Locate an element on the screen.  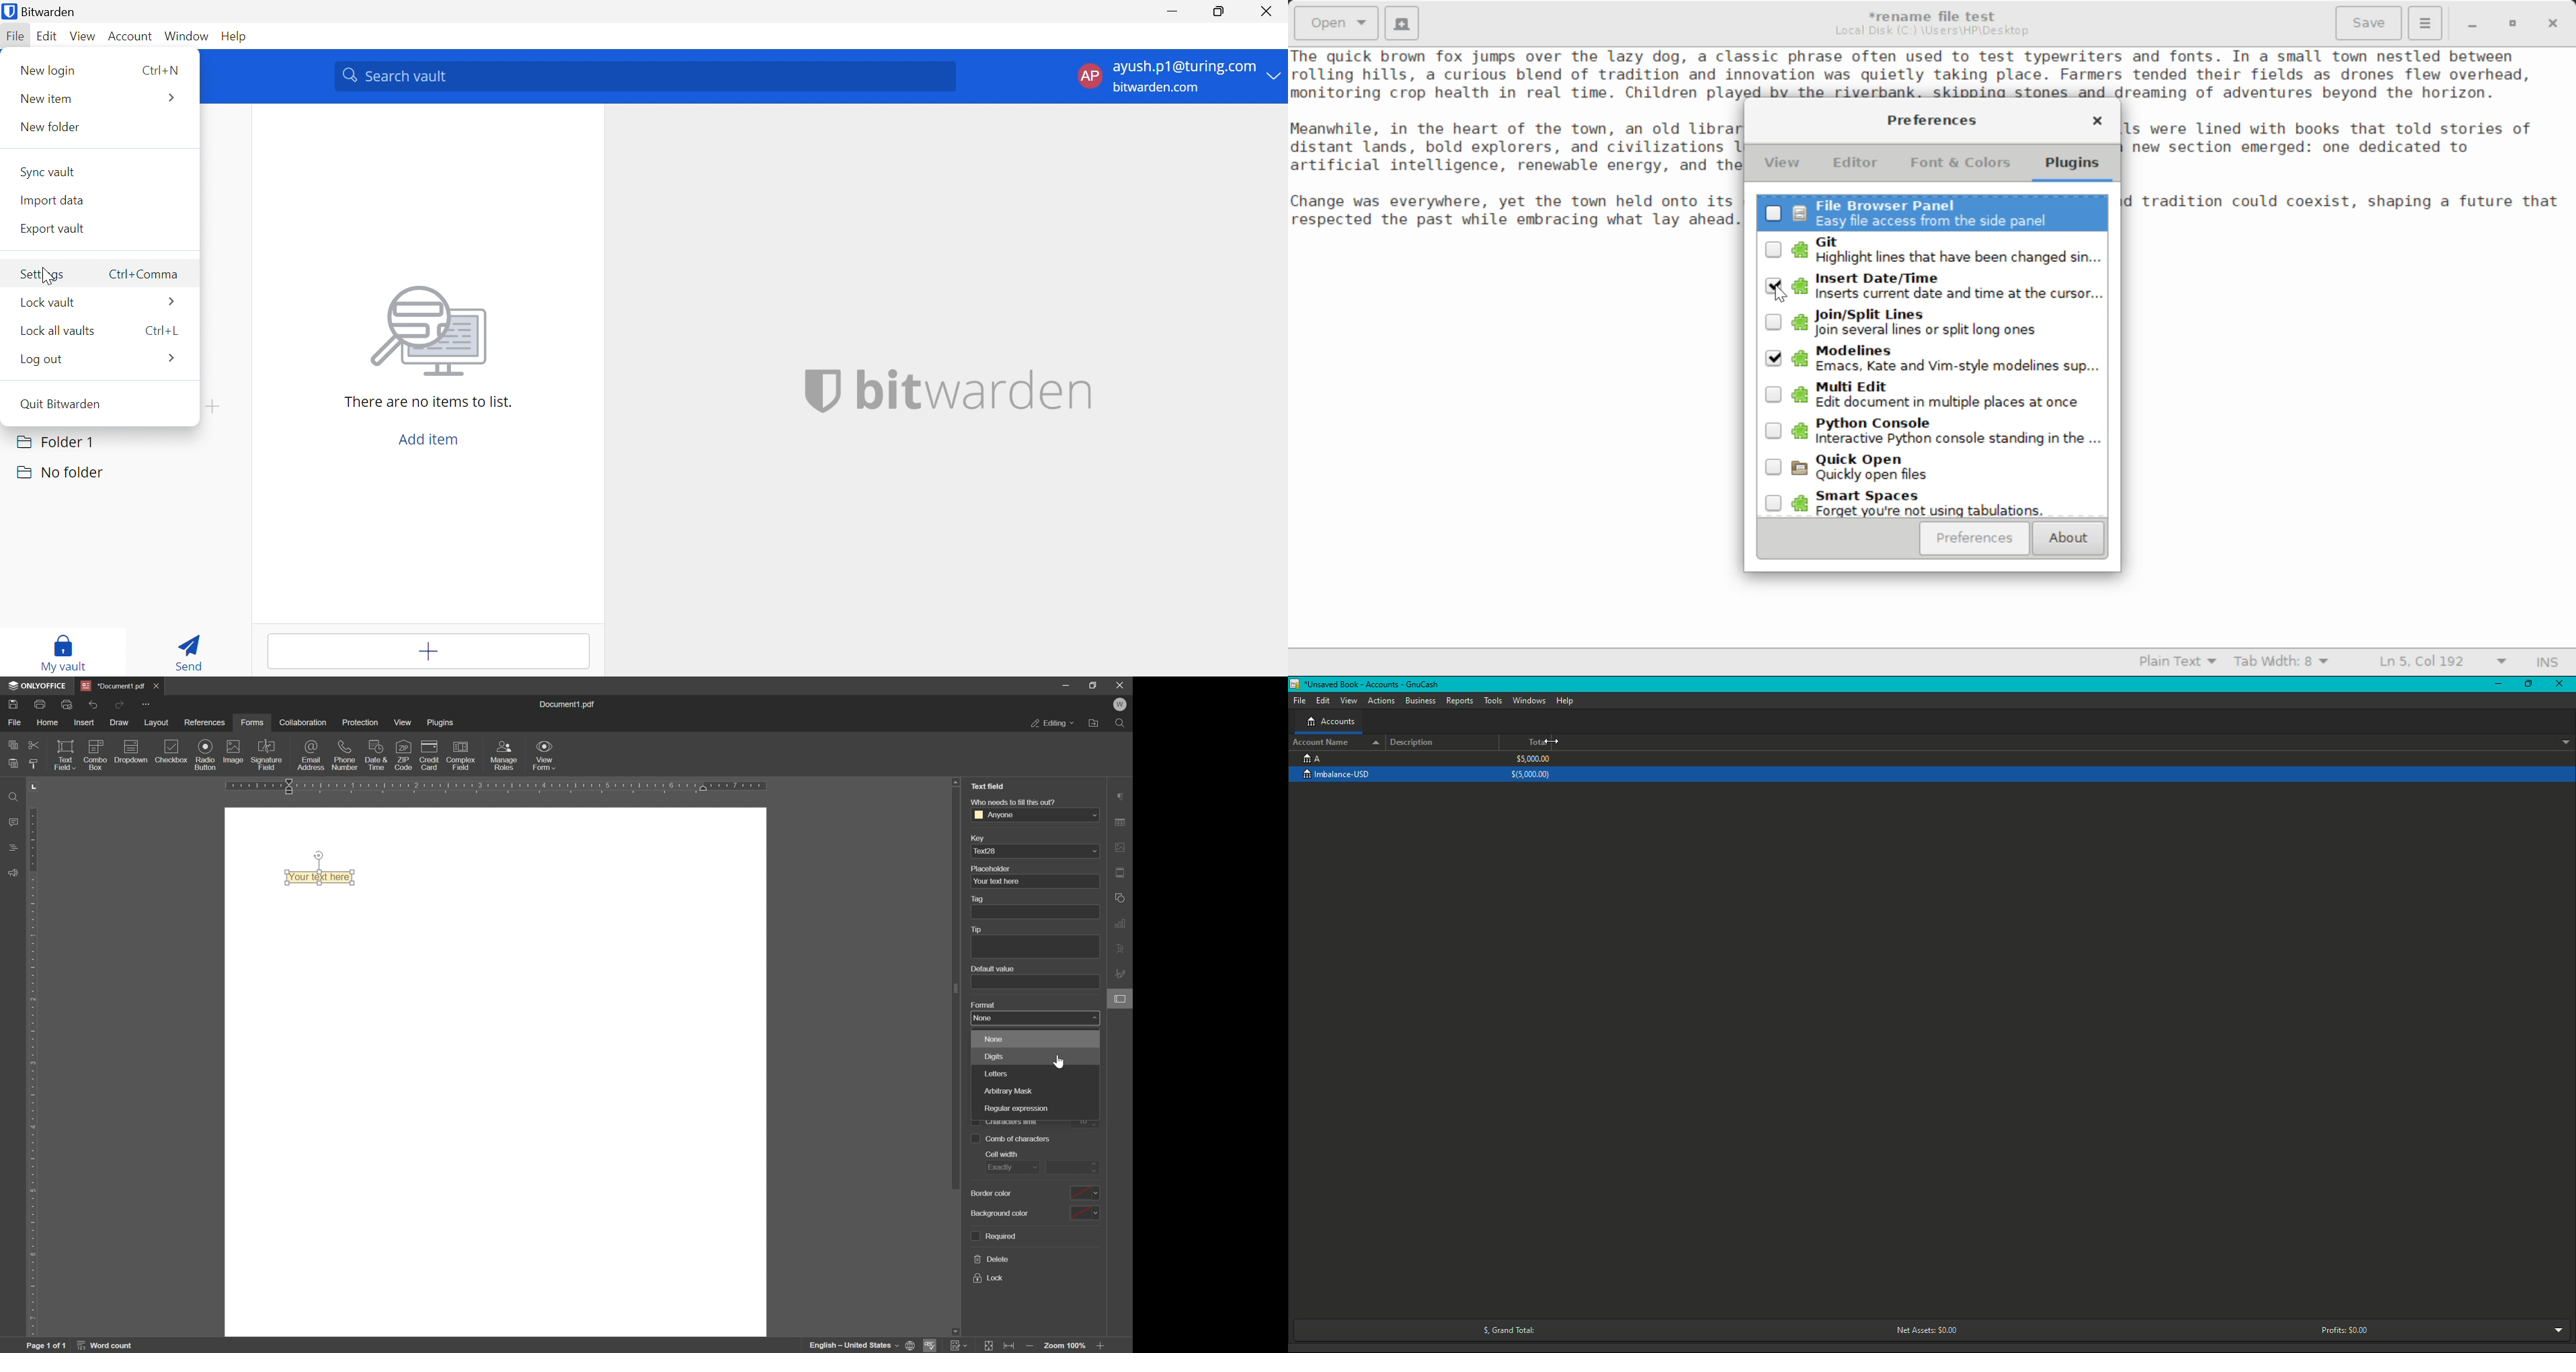
Quit Bitwarden is located at coordinates (71, 406).